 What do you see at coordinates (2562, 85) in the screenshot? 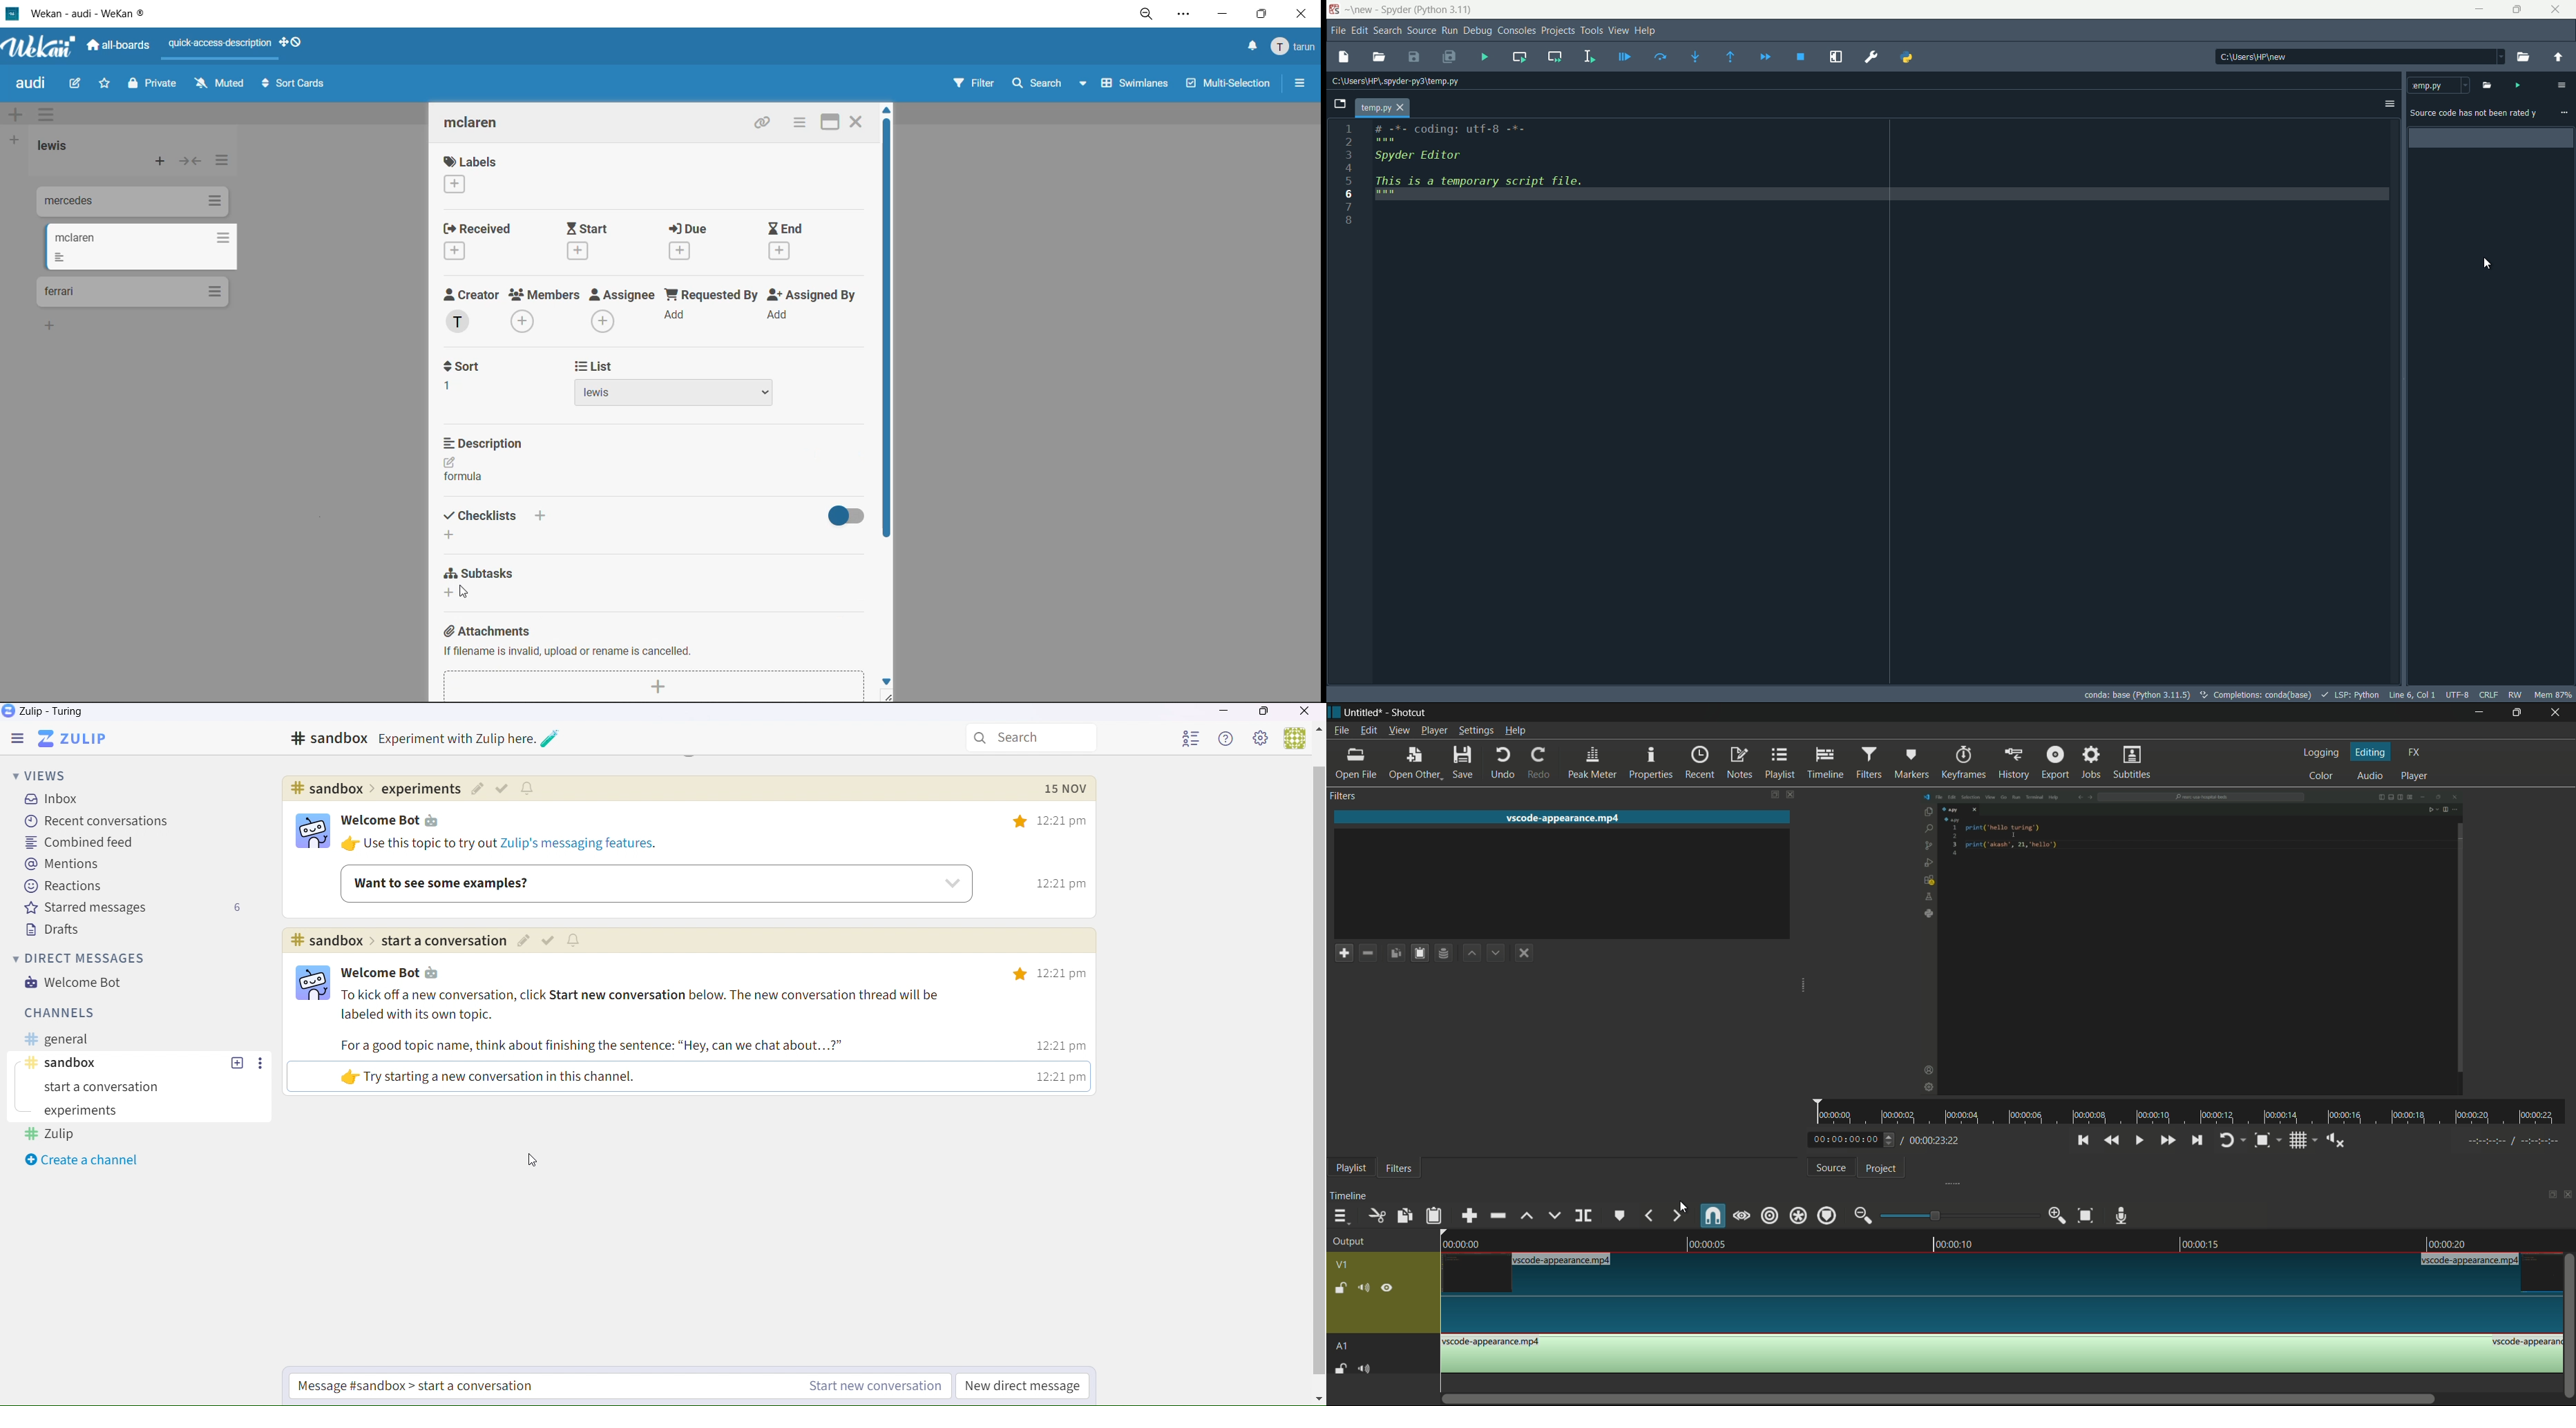
I see `more options` at bounding box center [2562, 85].